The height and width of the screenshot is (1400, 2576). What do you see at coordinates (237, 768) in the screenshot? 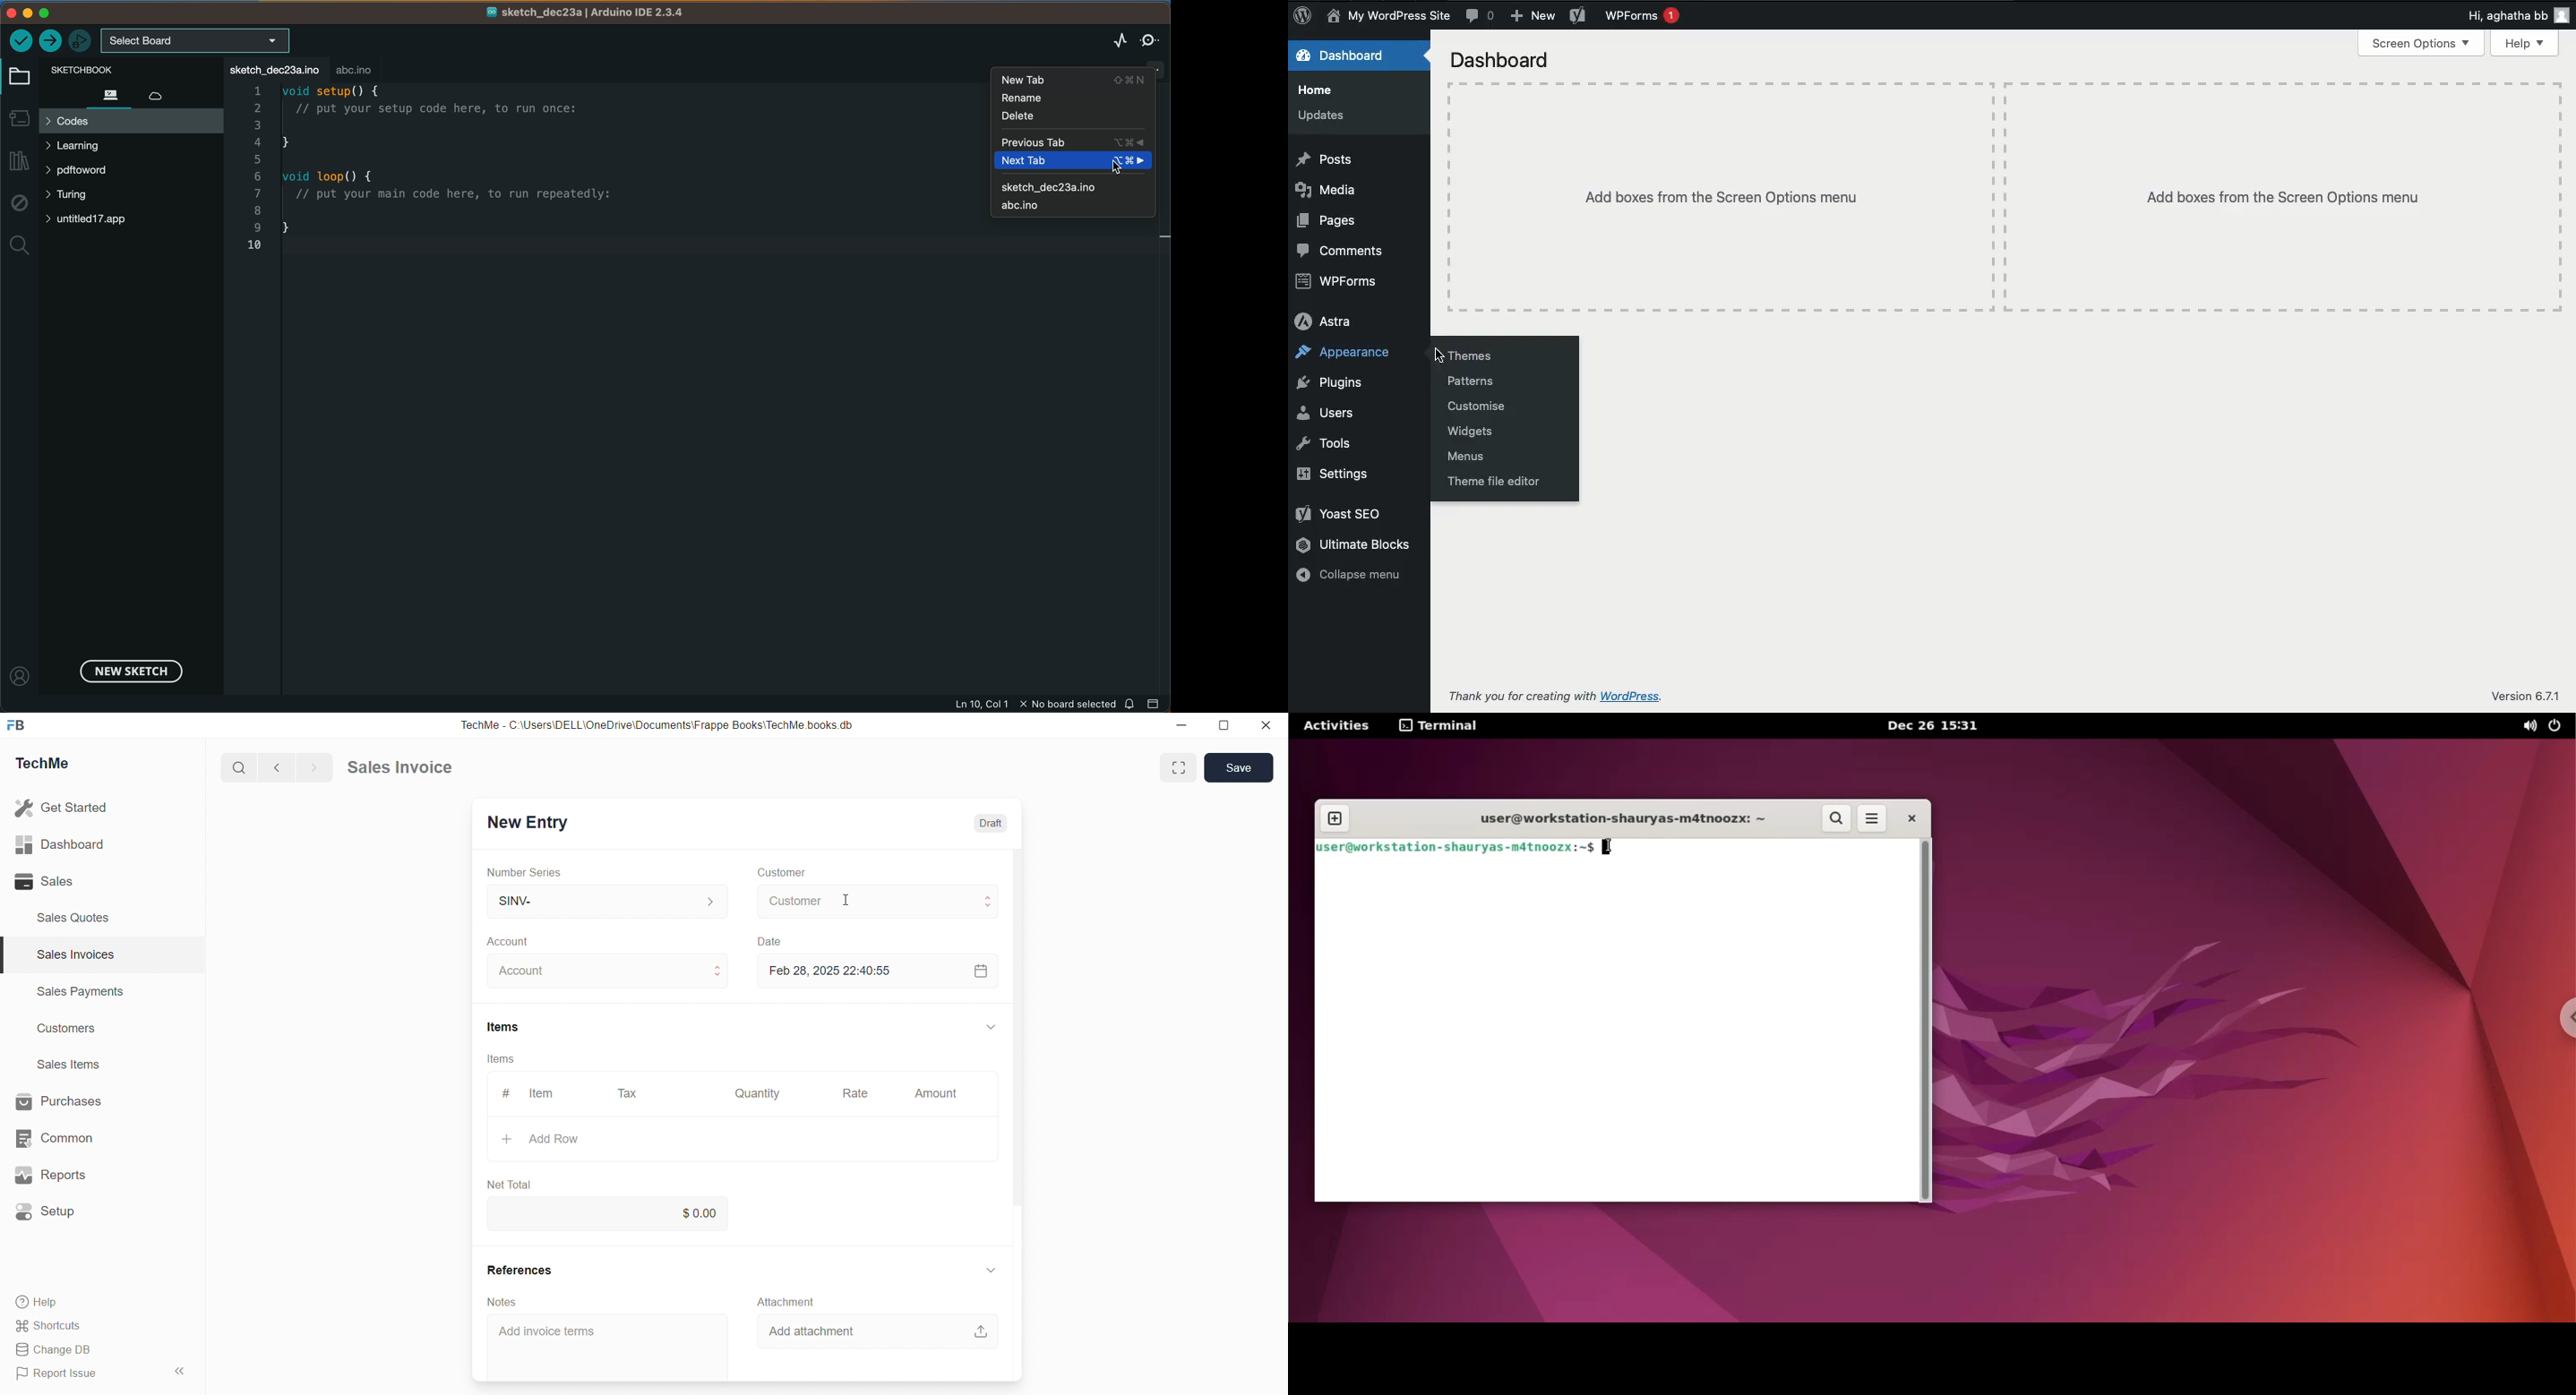
I see `search` at bounding box center [237, 768].